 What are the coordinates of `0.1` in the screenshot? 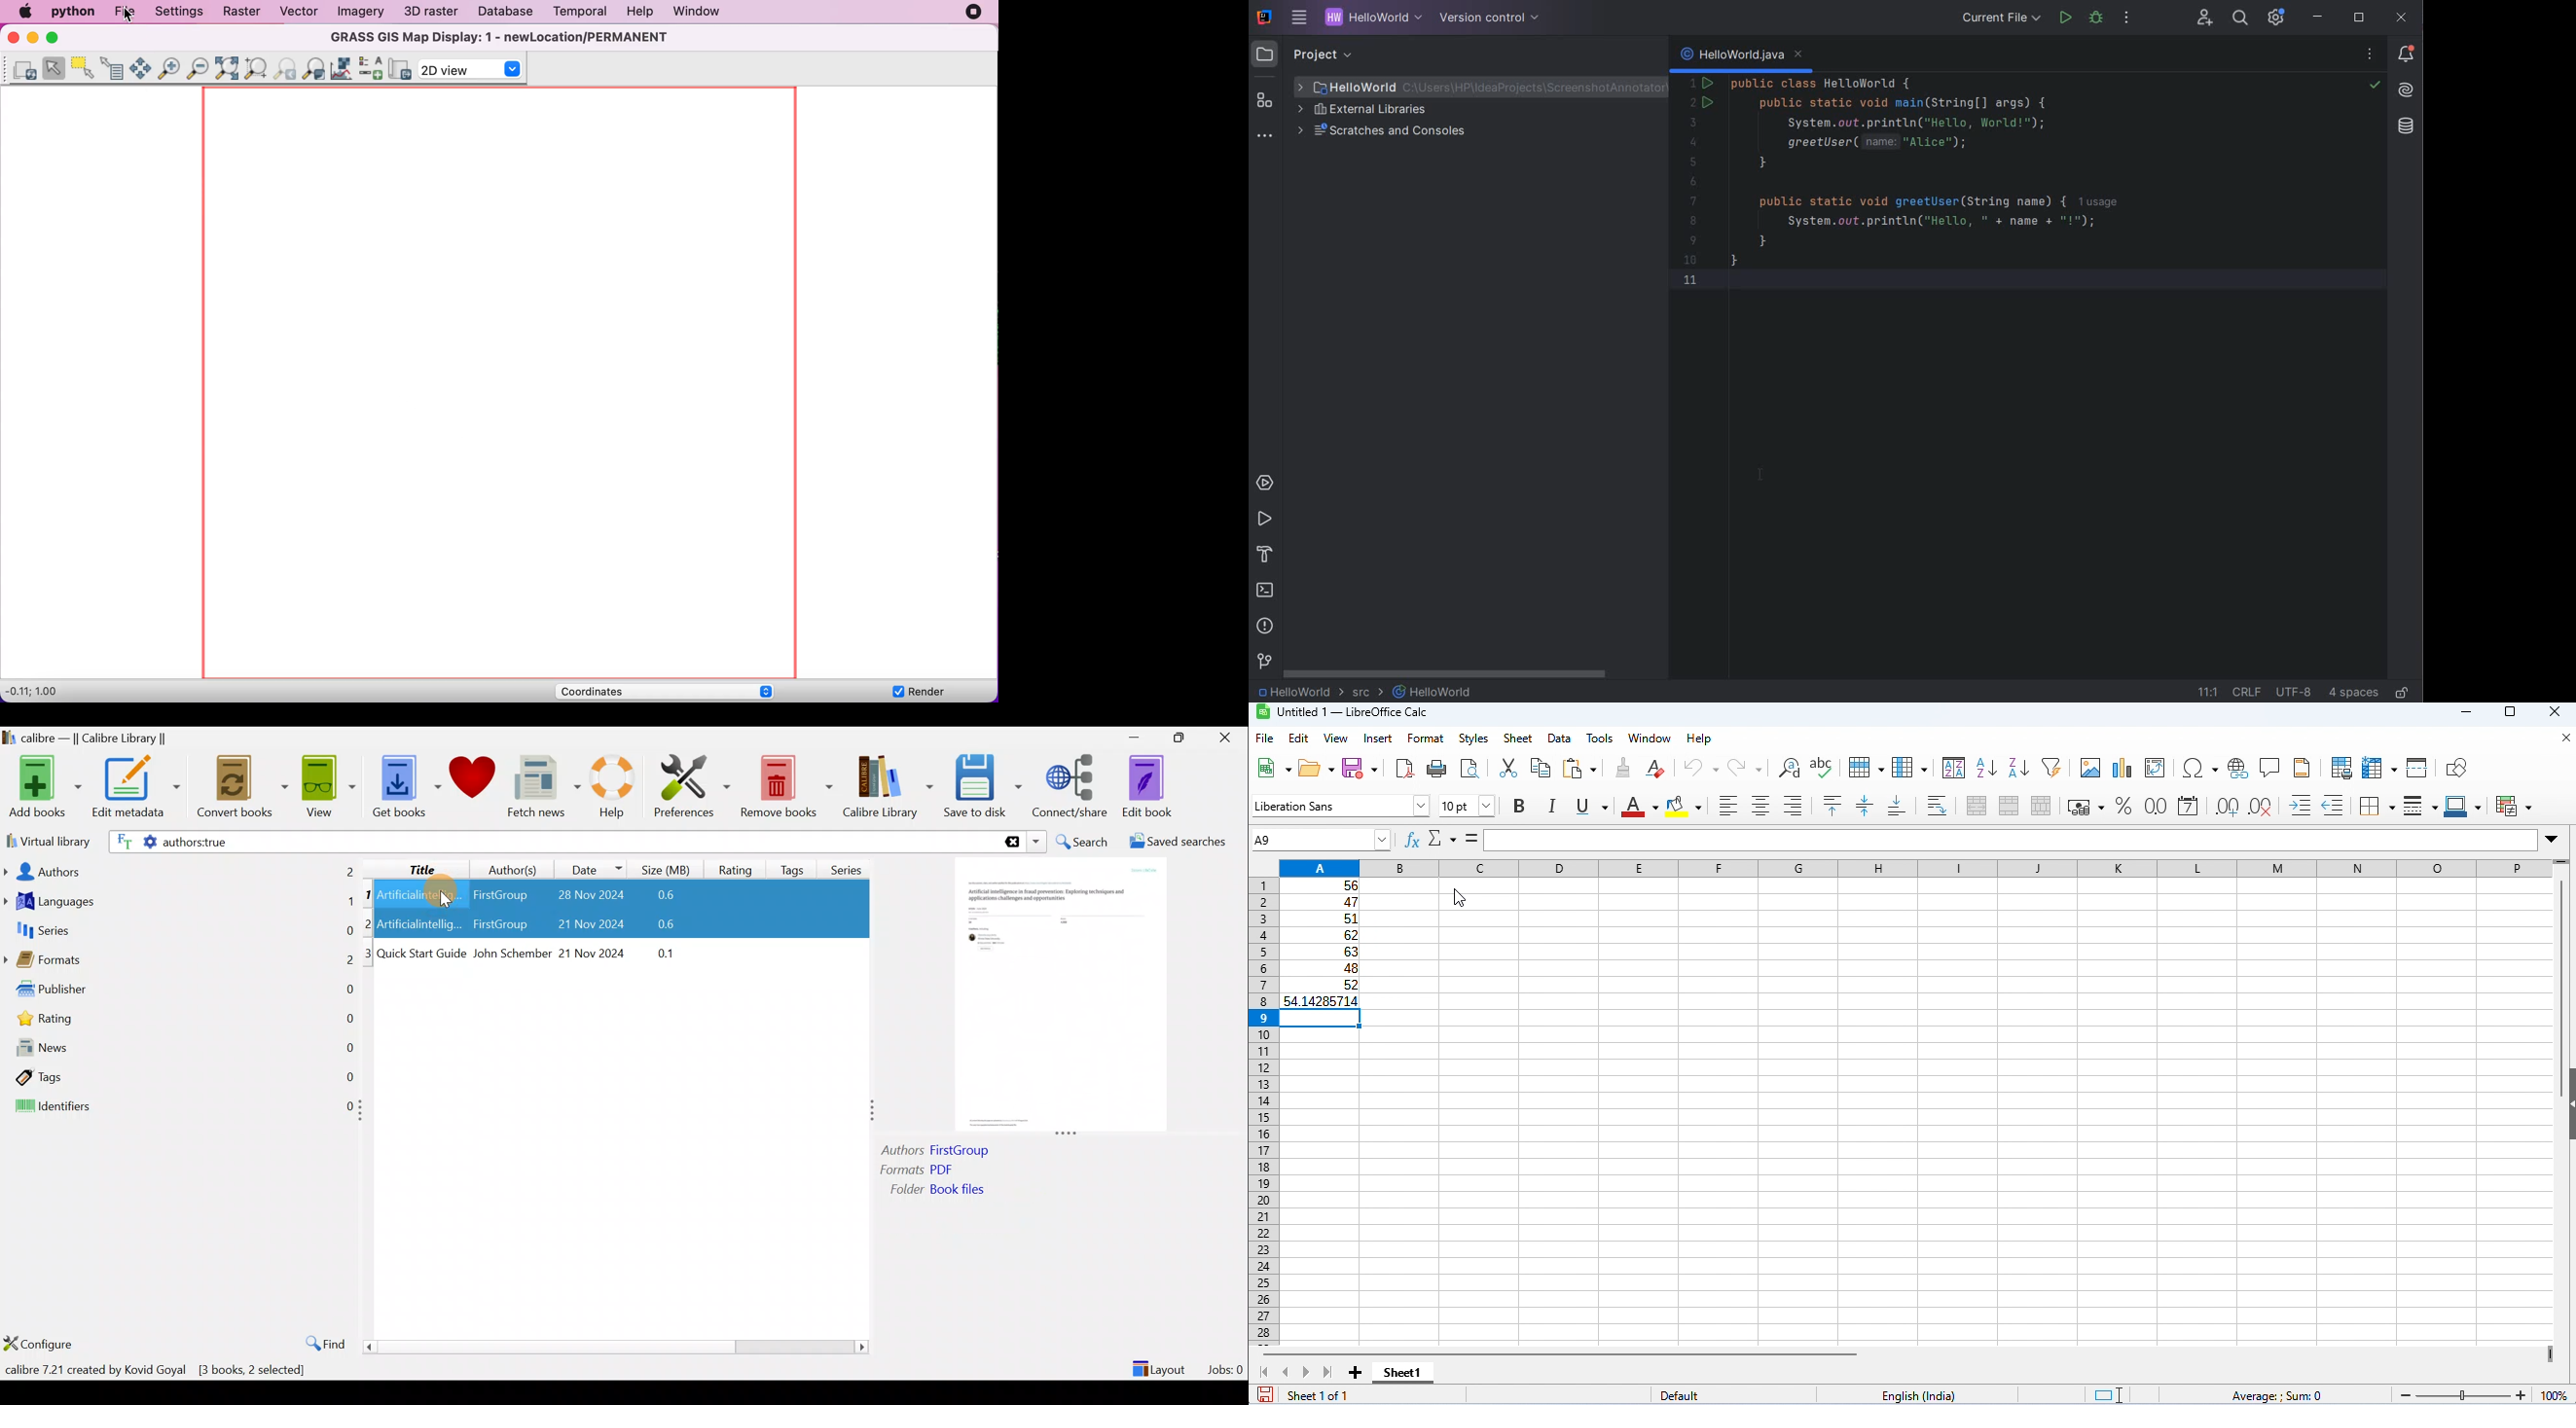 It's located at (659, 951).